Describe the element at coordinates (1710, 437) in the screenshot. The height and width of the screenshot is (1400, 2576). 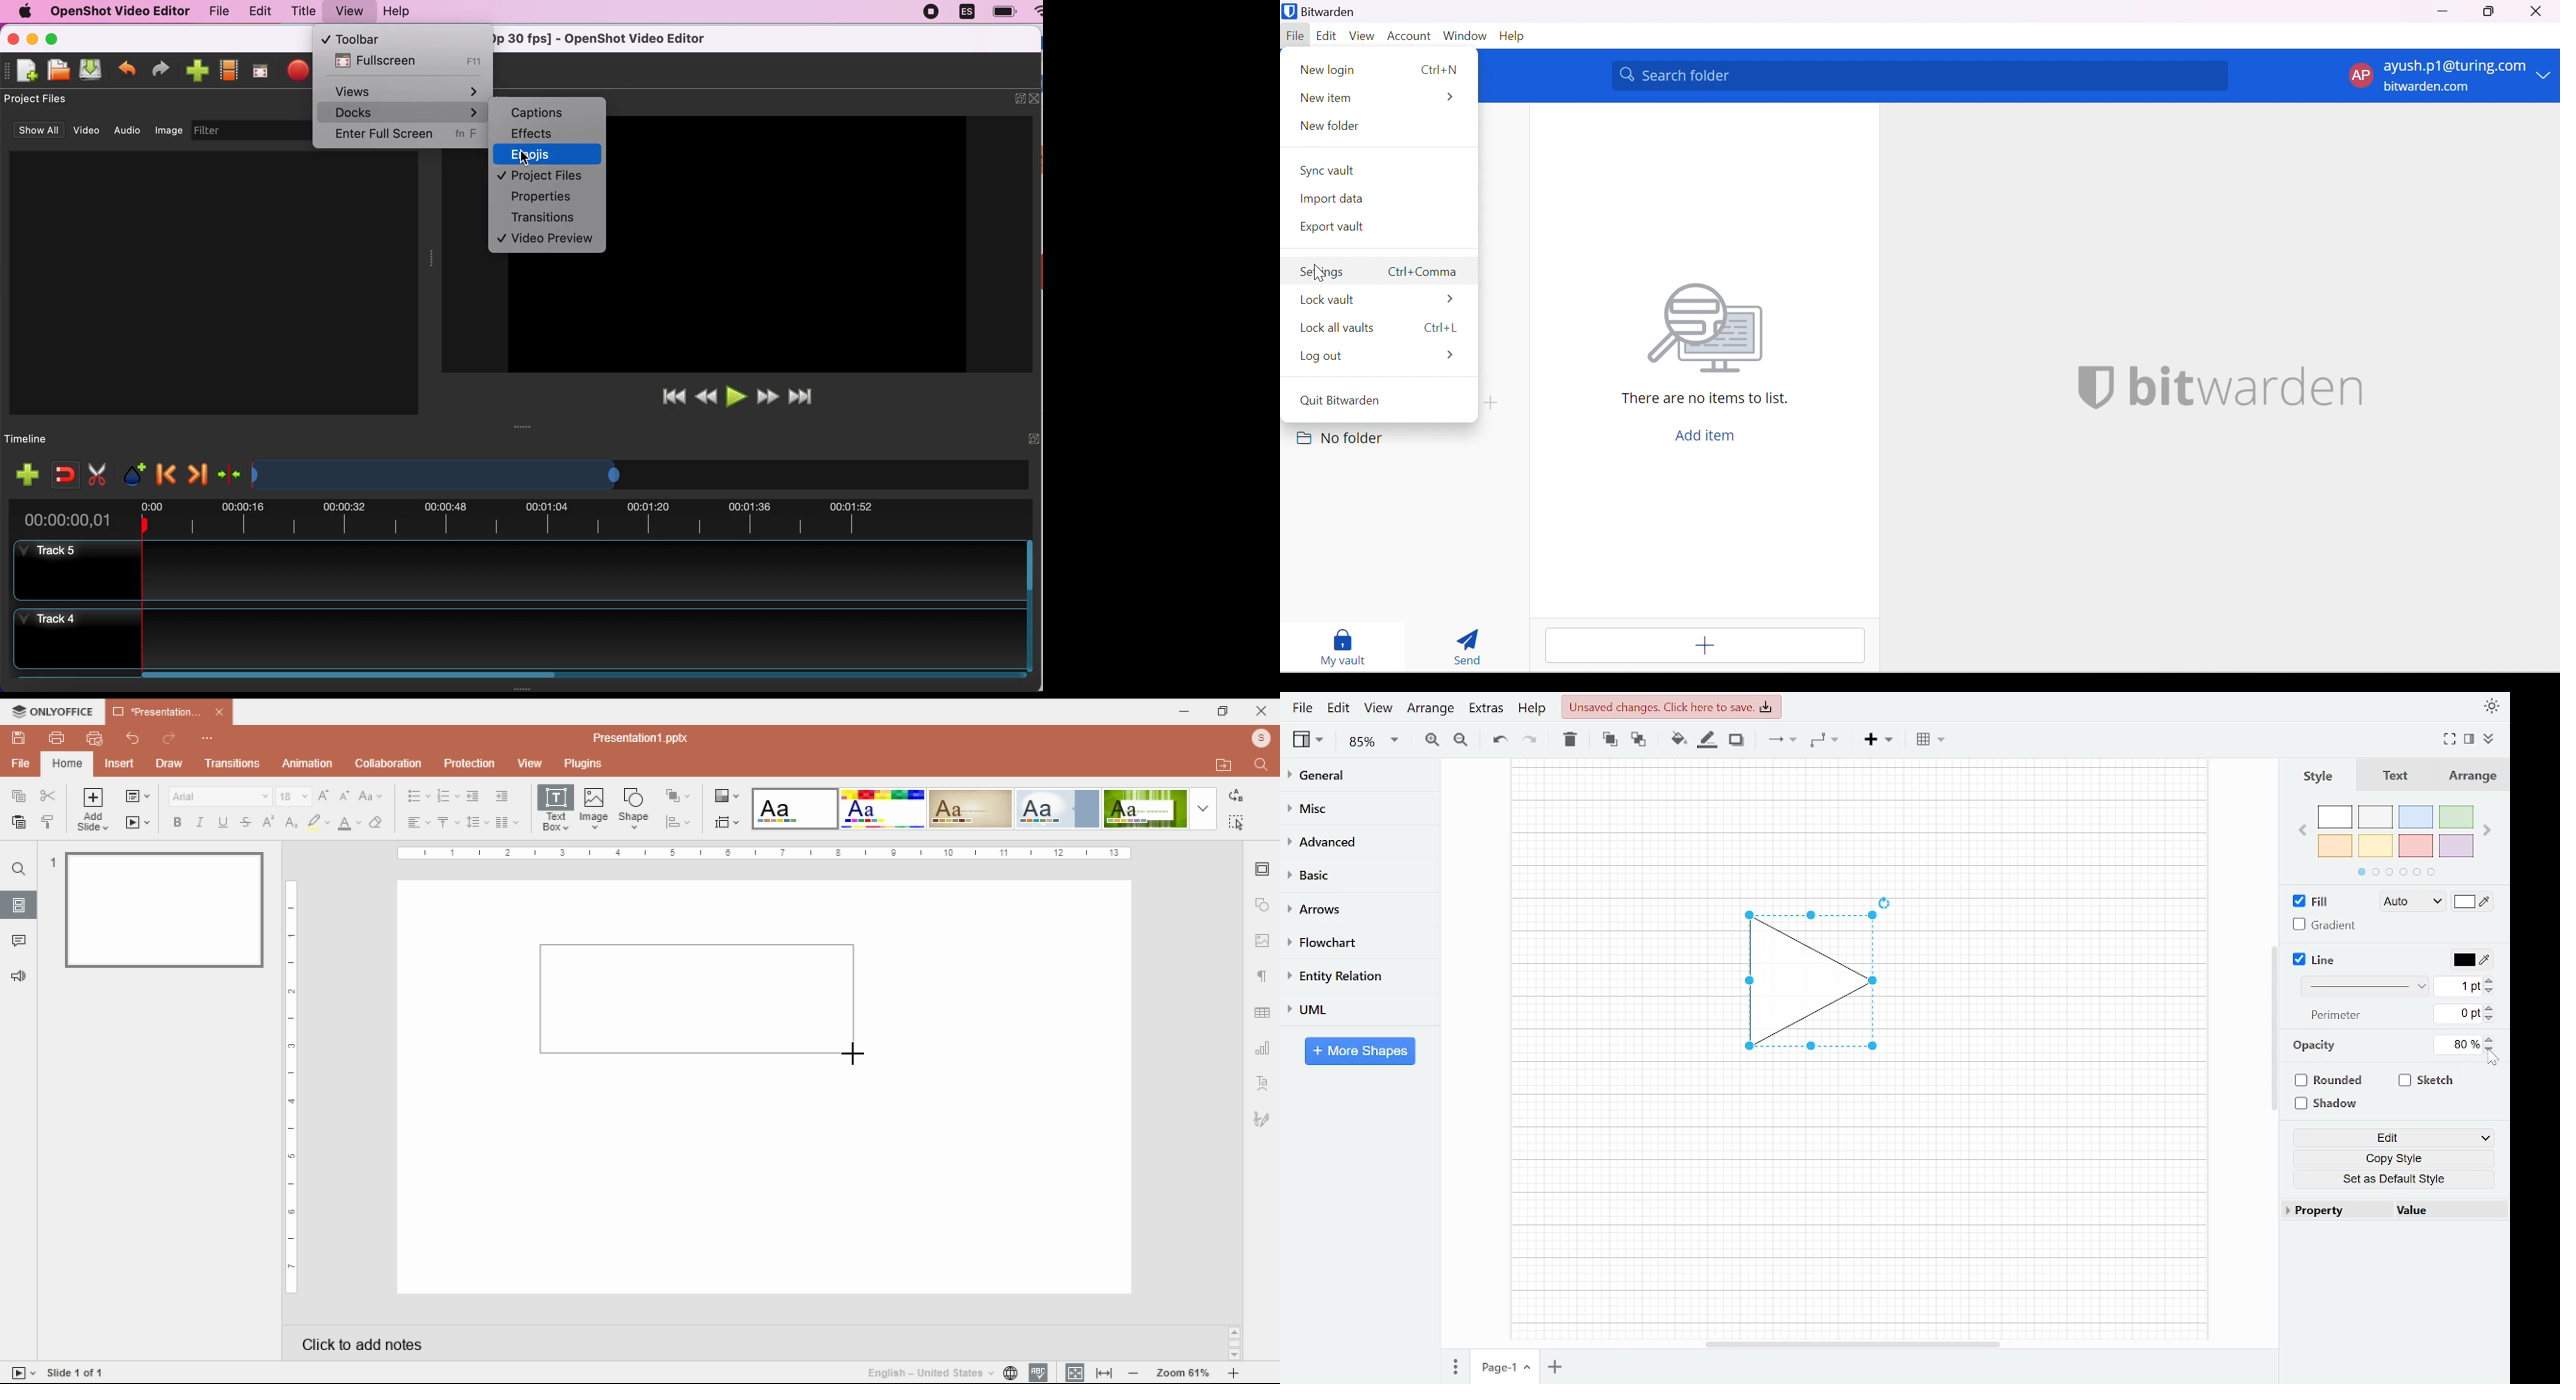
I see `Add item` at that location.